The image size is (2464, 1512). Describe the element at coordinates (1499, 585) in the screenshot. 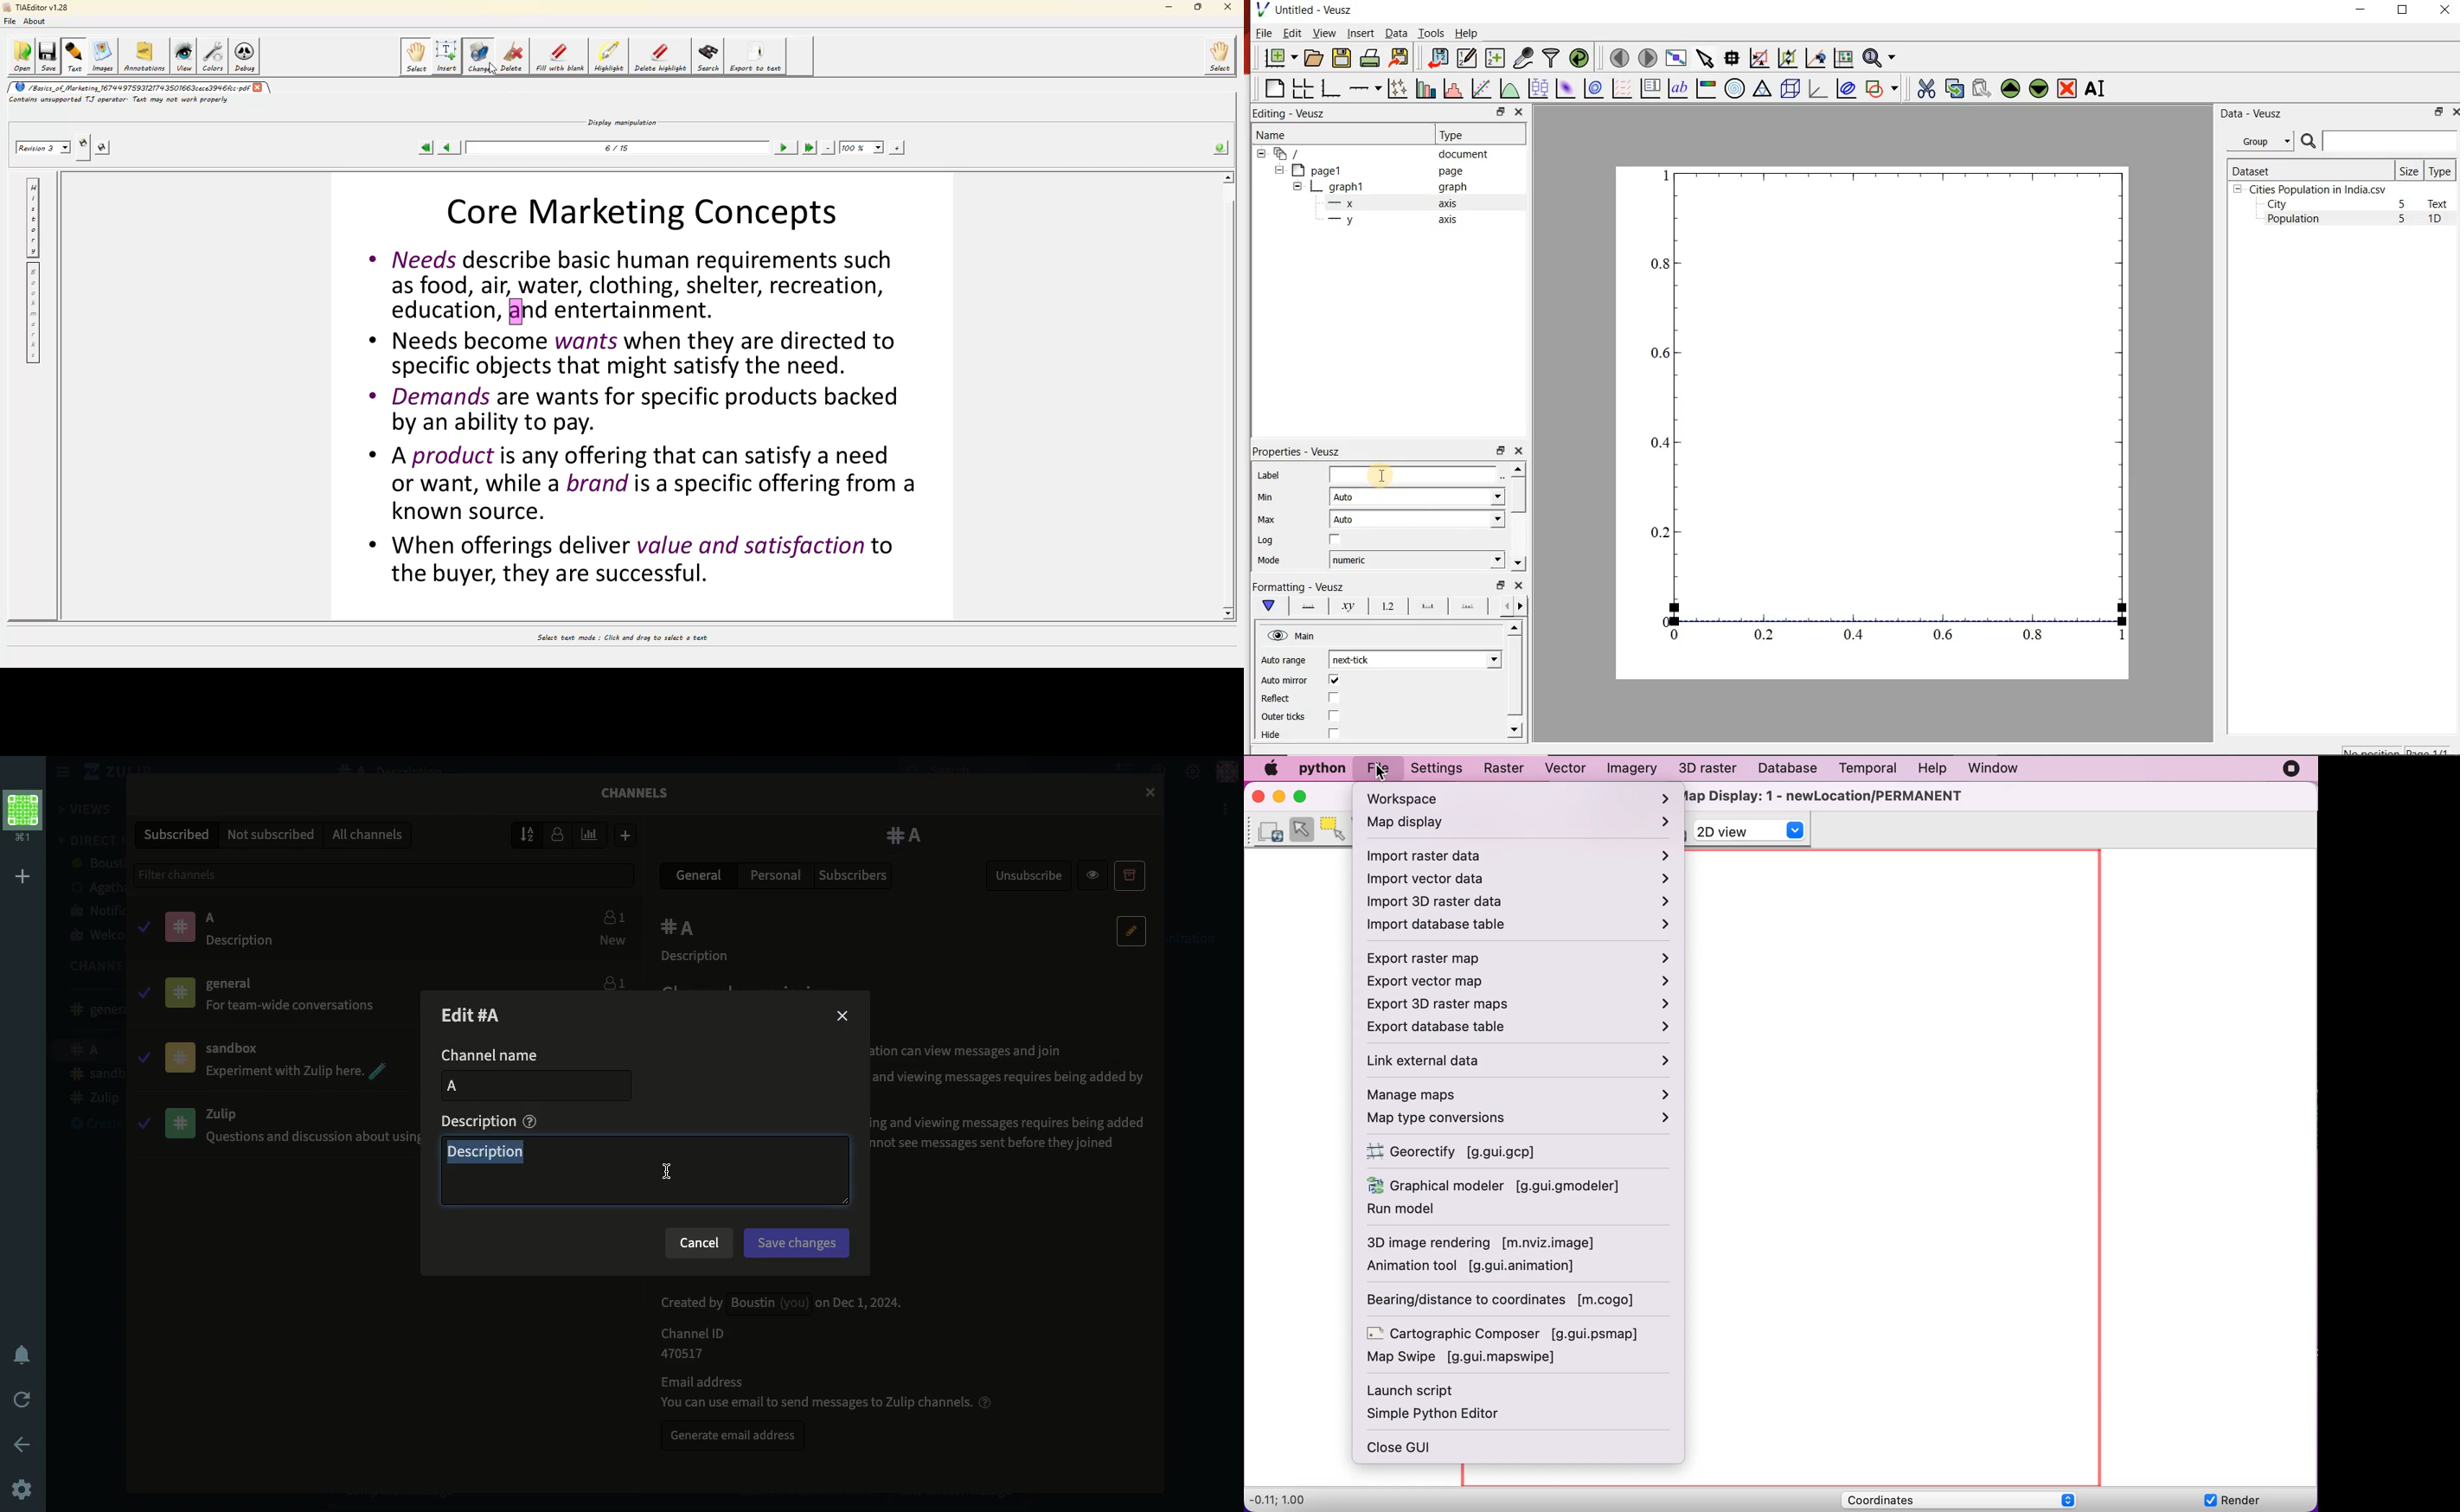

I see `restore` at that location.